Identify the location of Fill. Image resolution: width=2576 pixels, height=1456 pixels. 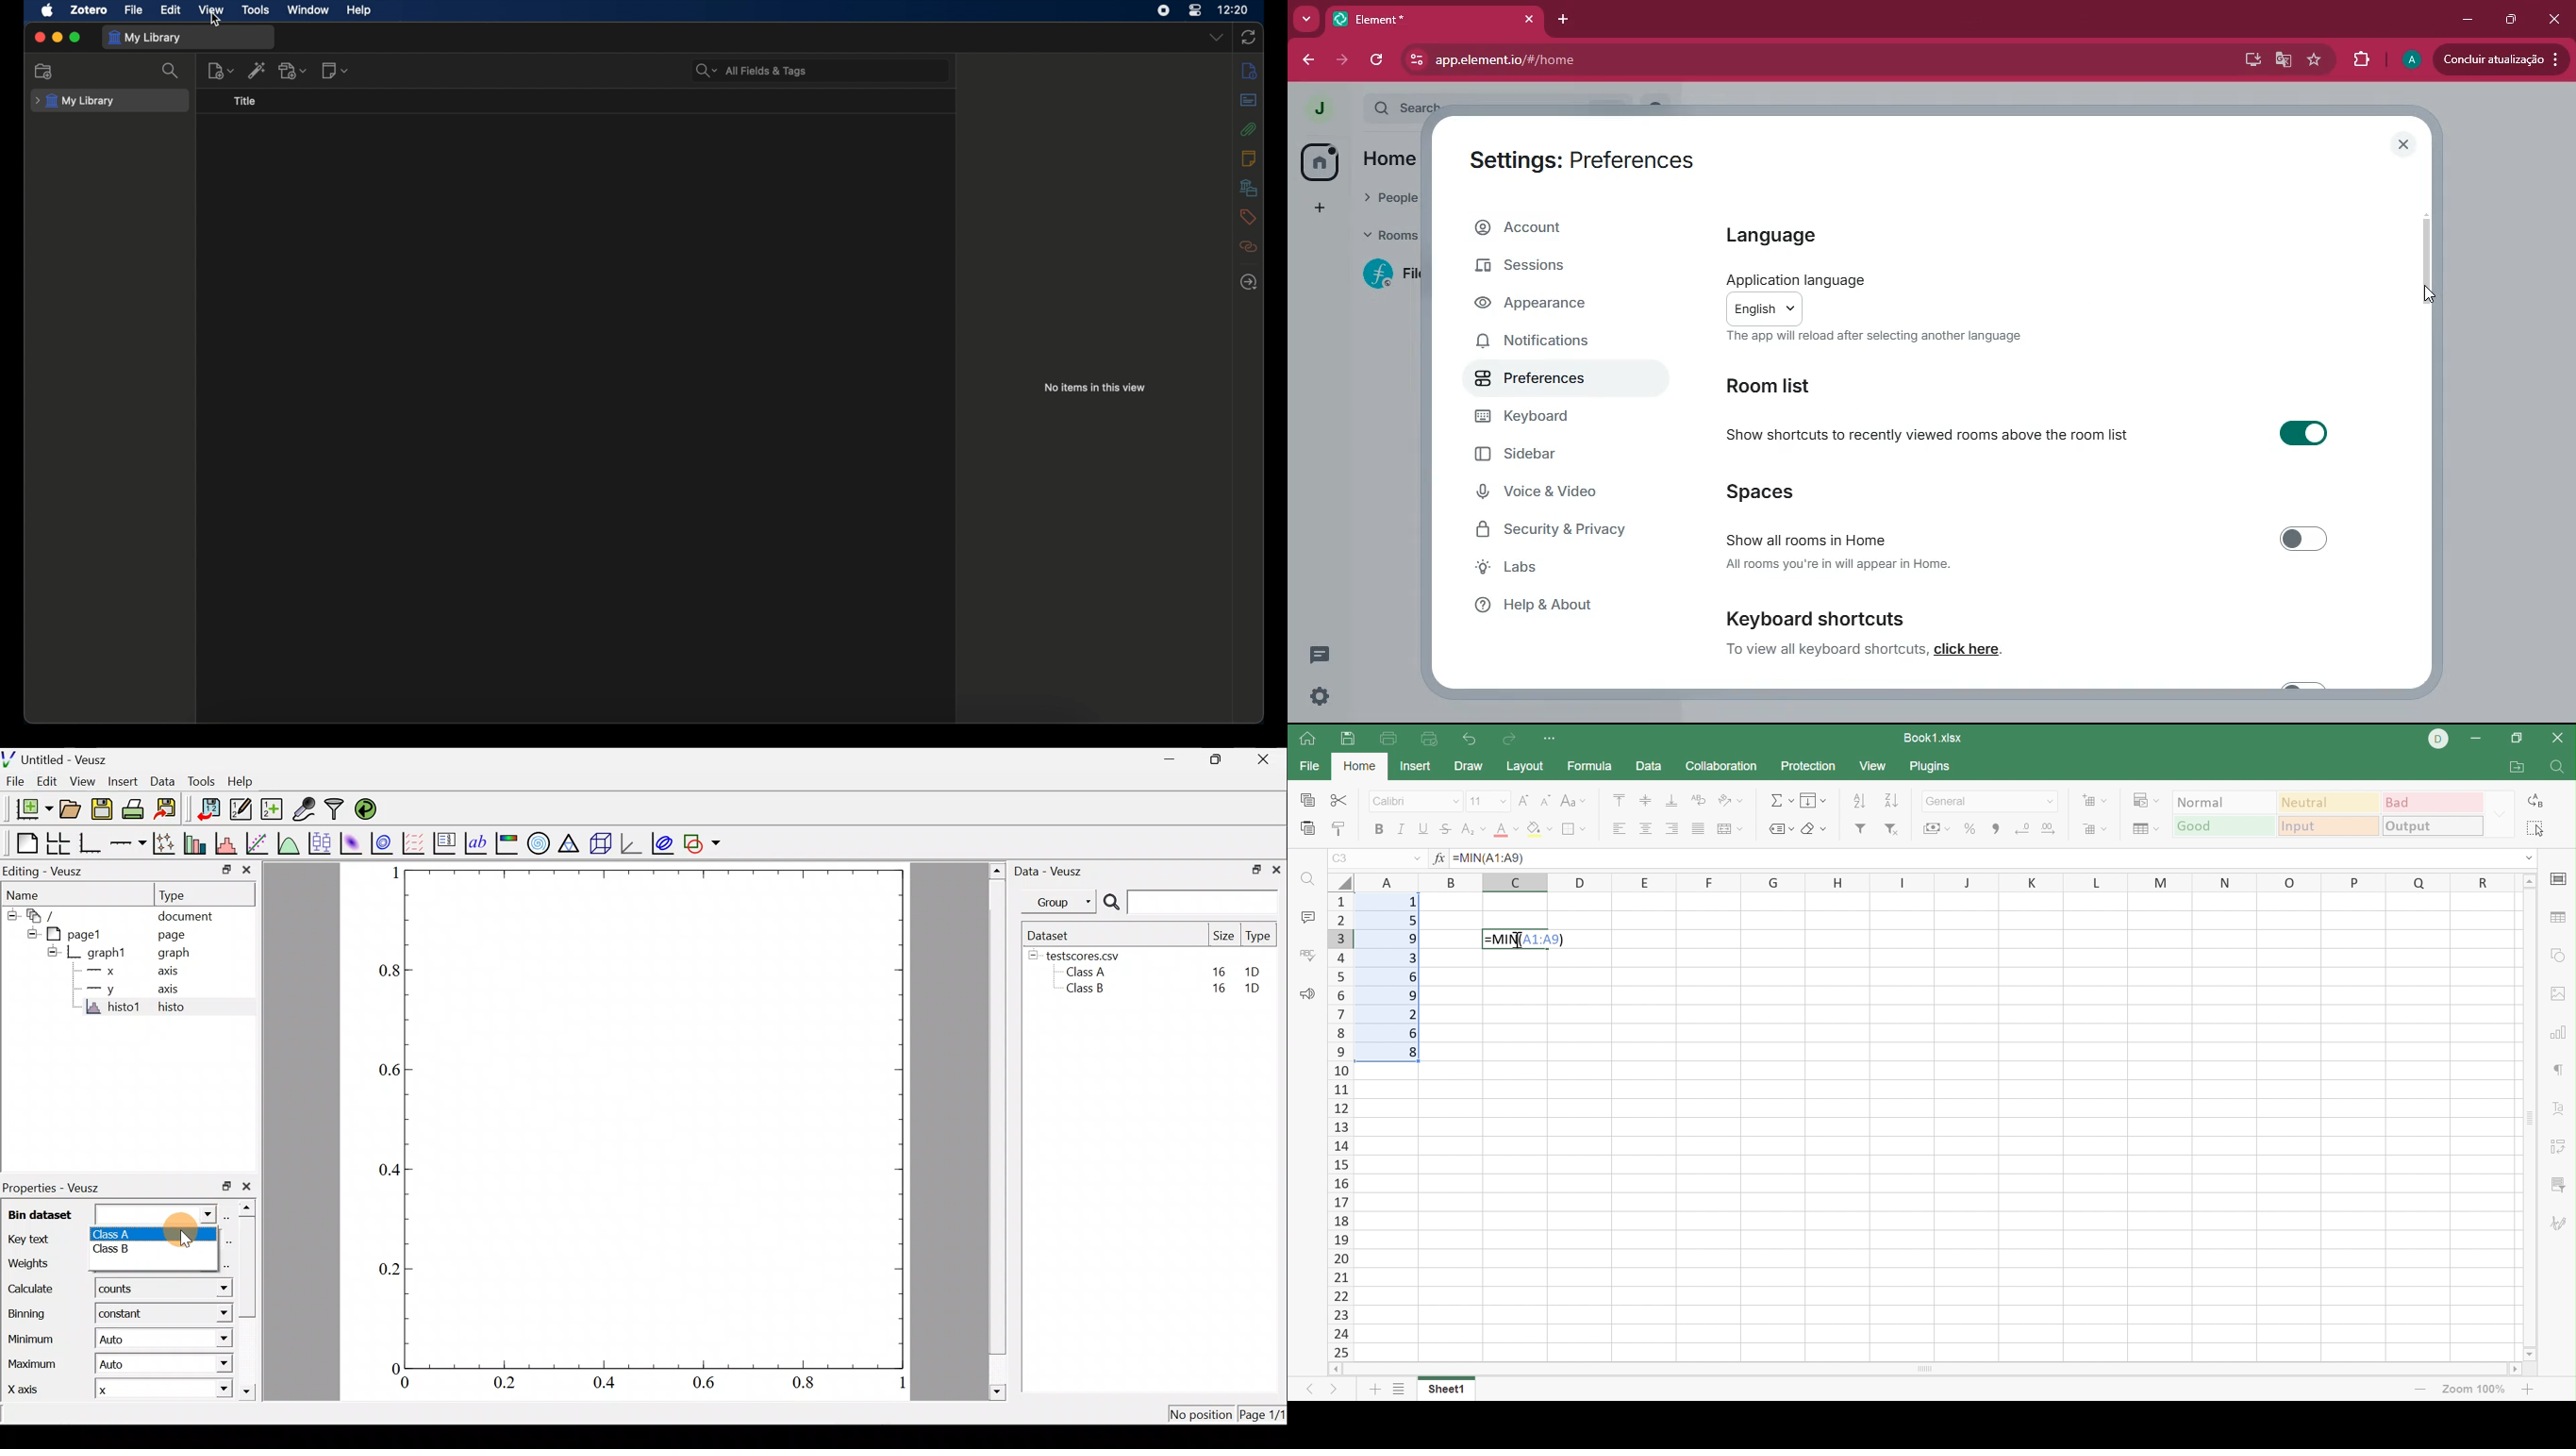
(1813, 800).